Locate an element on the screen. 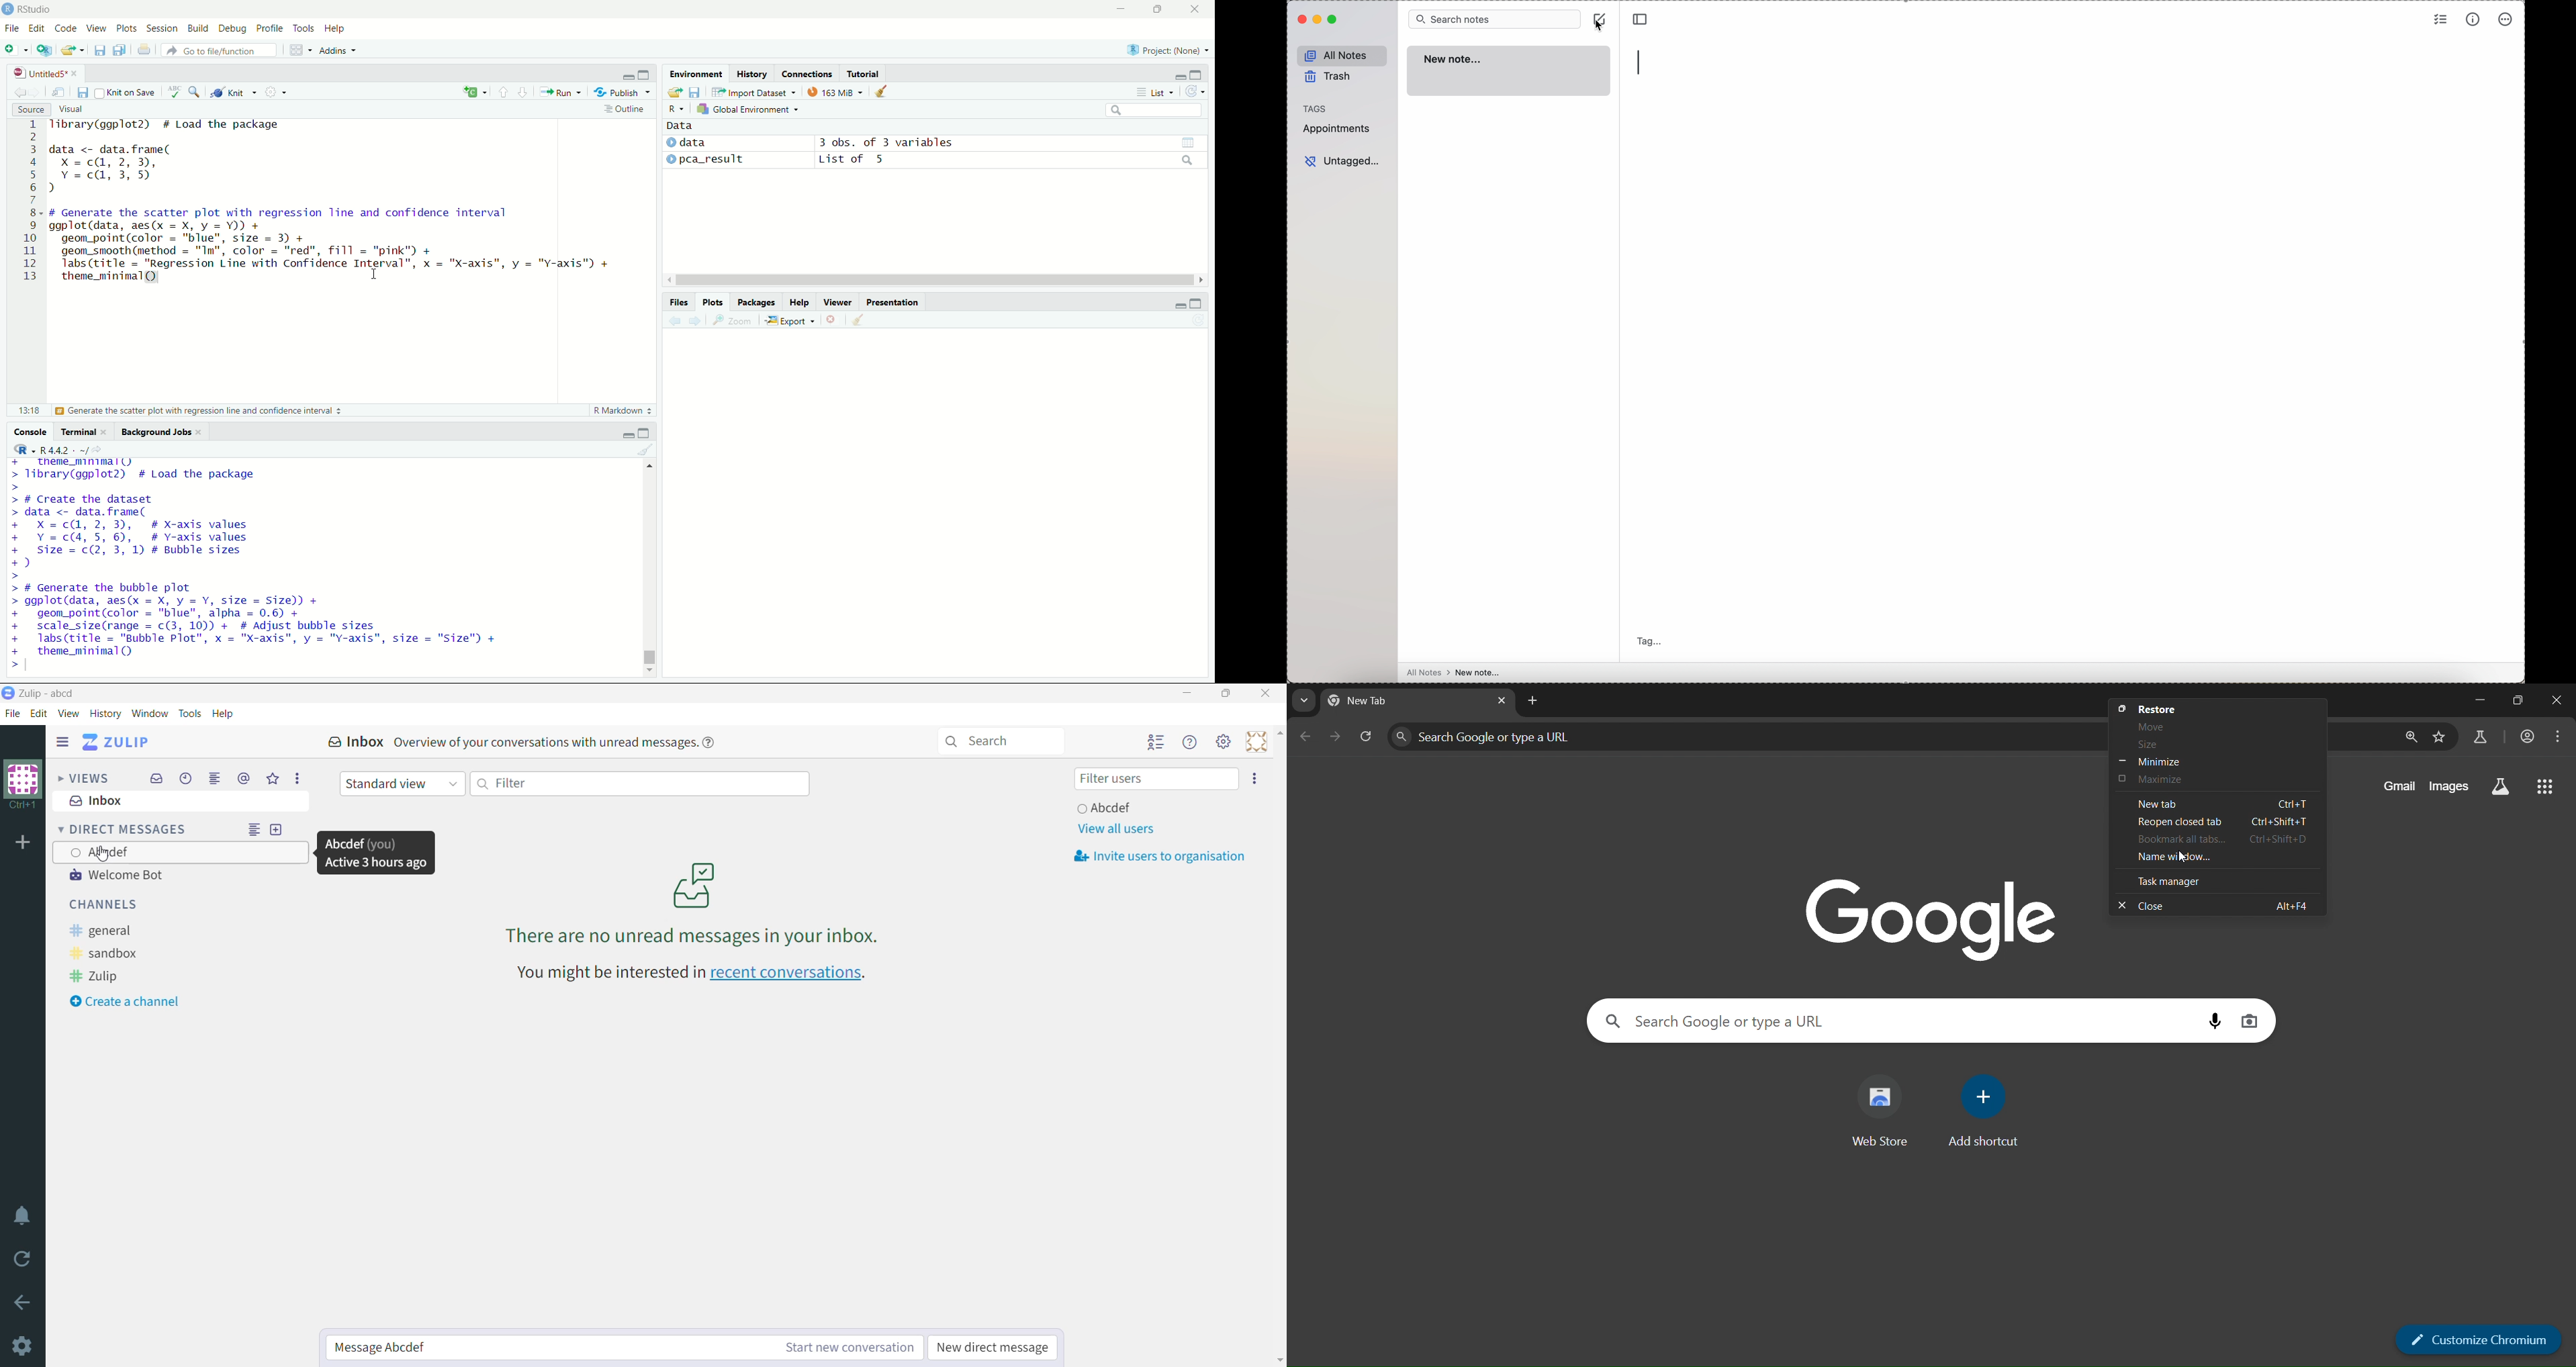  minimize is located at coordinates (2154, 761).